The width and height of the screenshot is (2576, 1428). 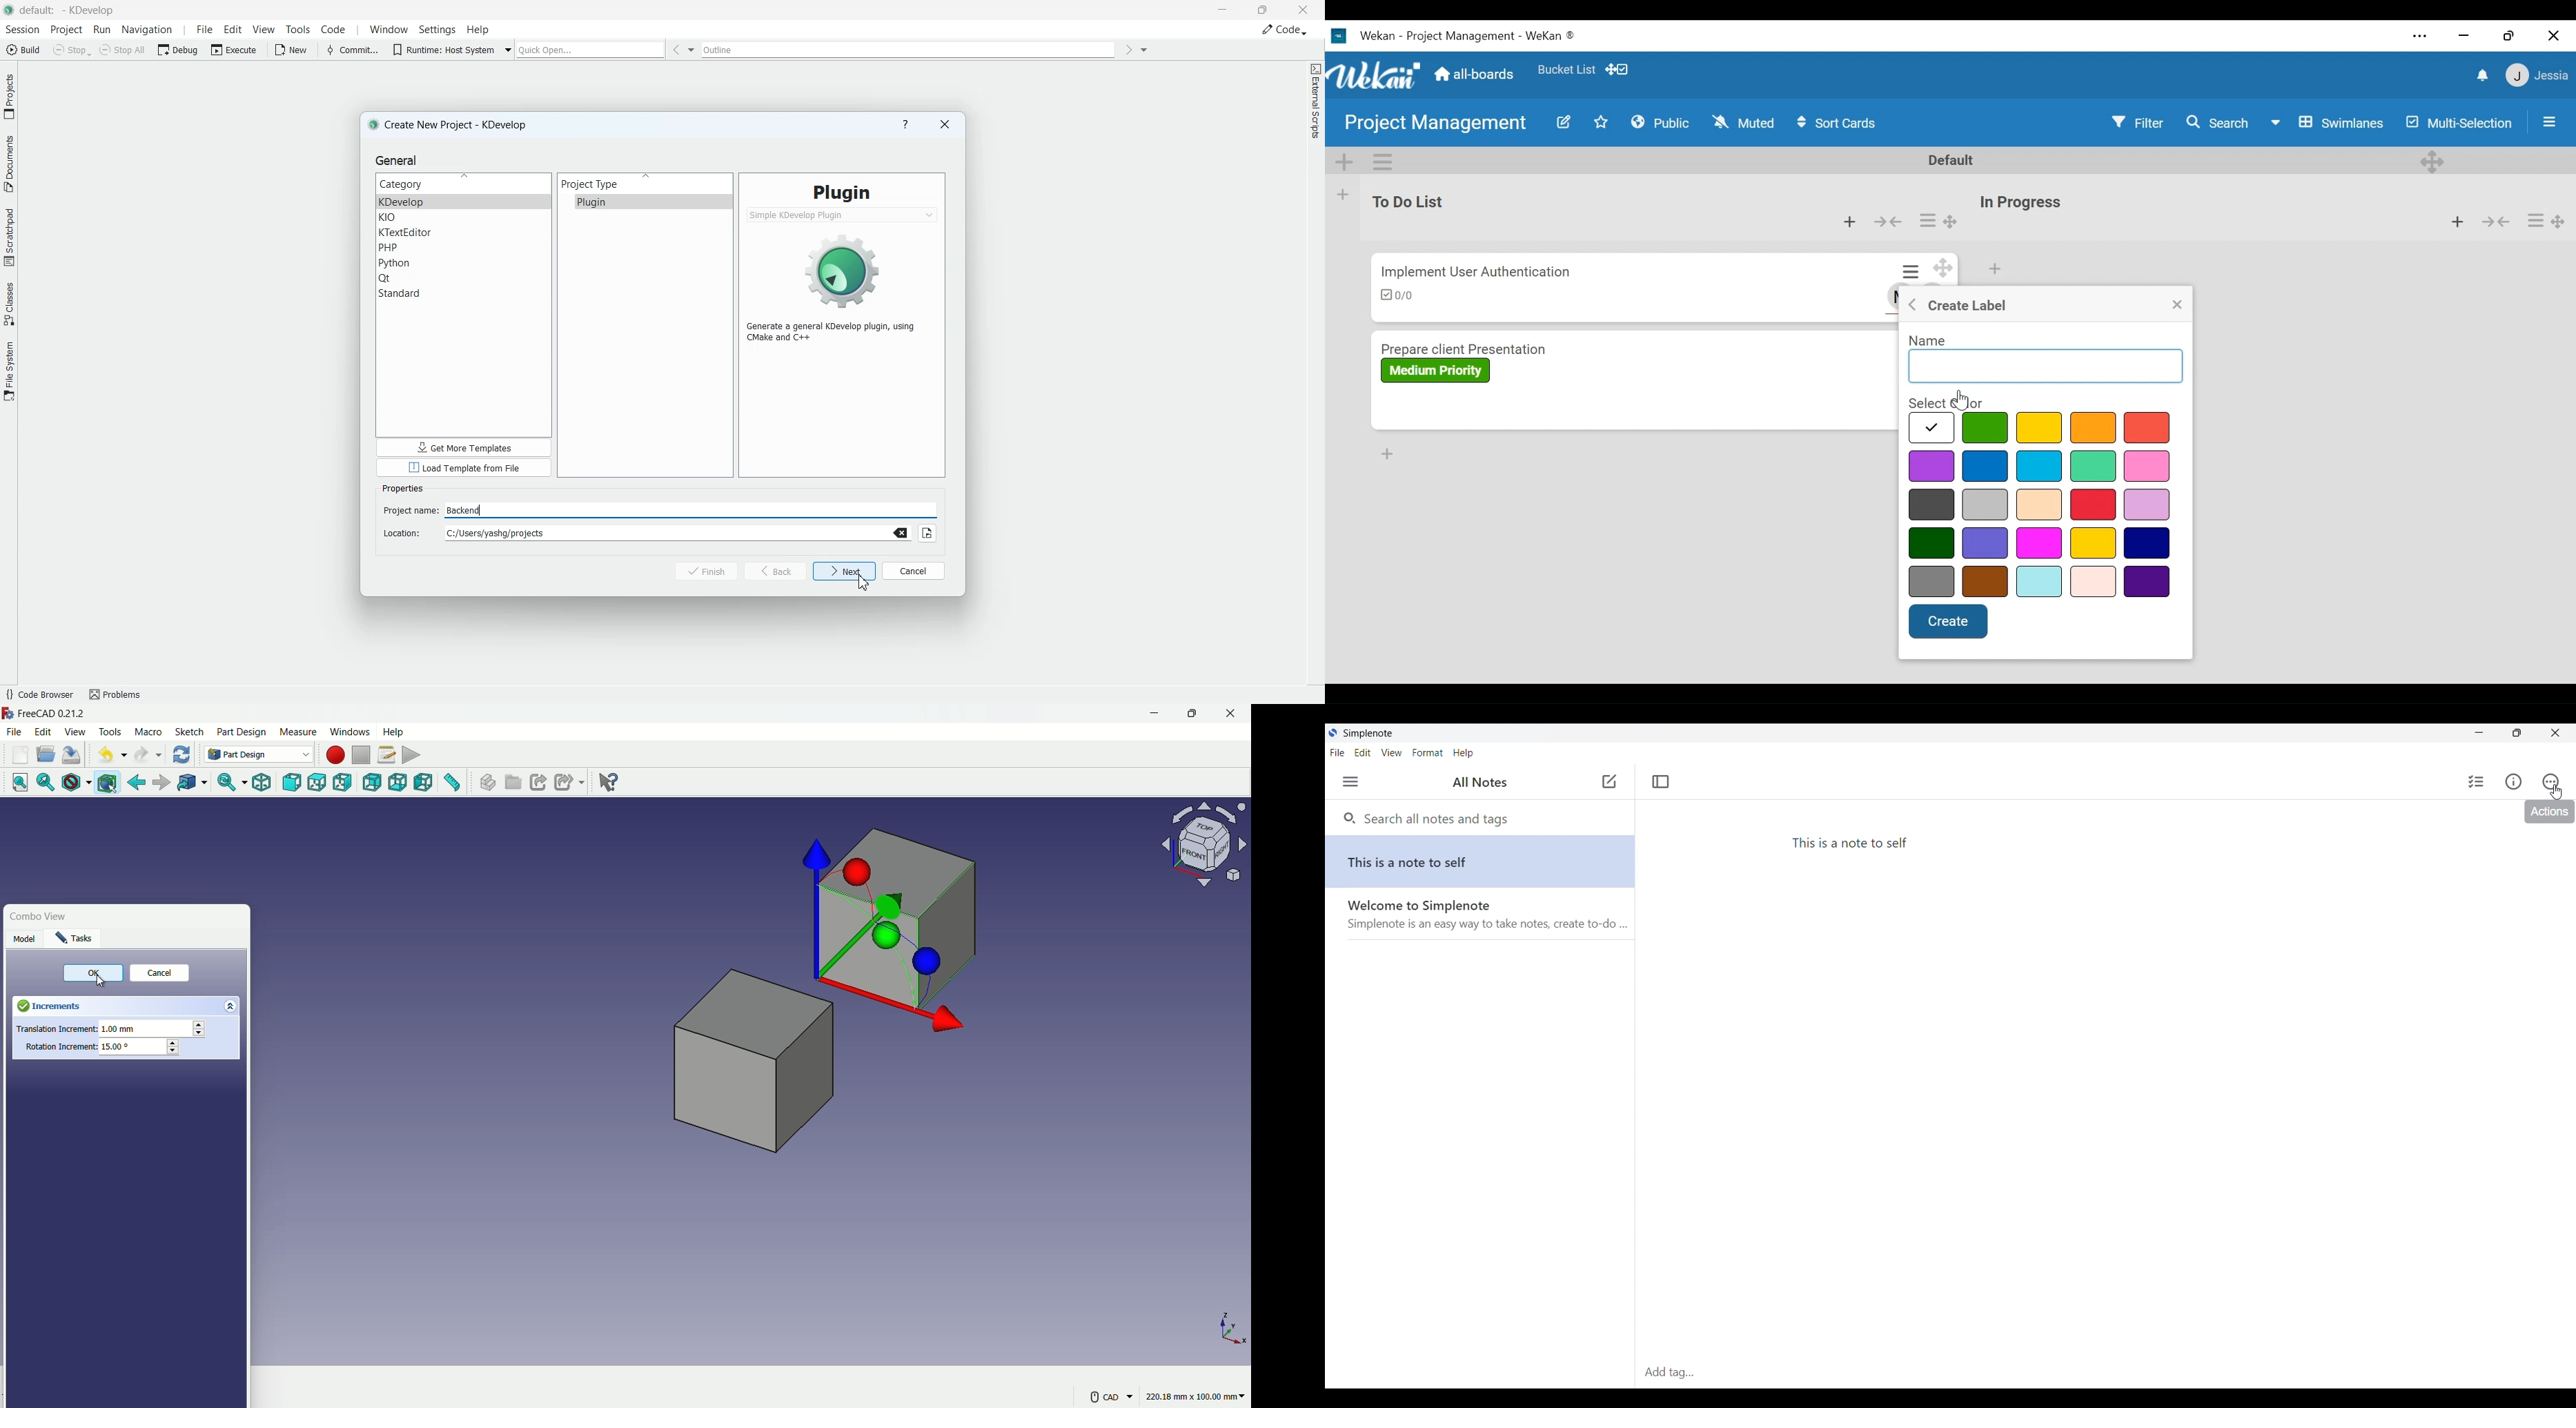 I want to click on Card Title, so click(x=1469, y=346).